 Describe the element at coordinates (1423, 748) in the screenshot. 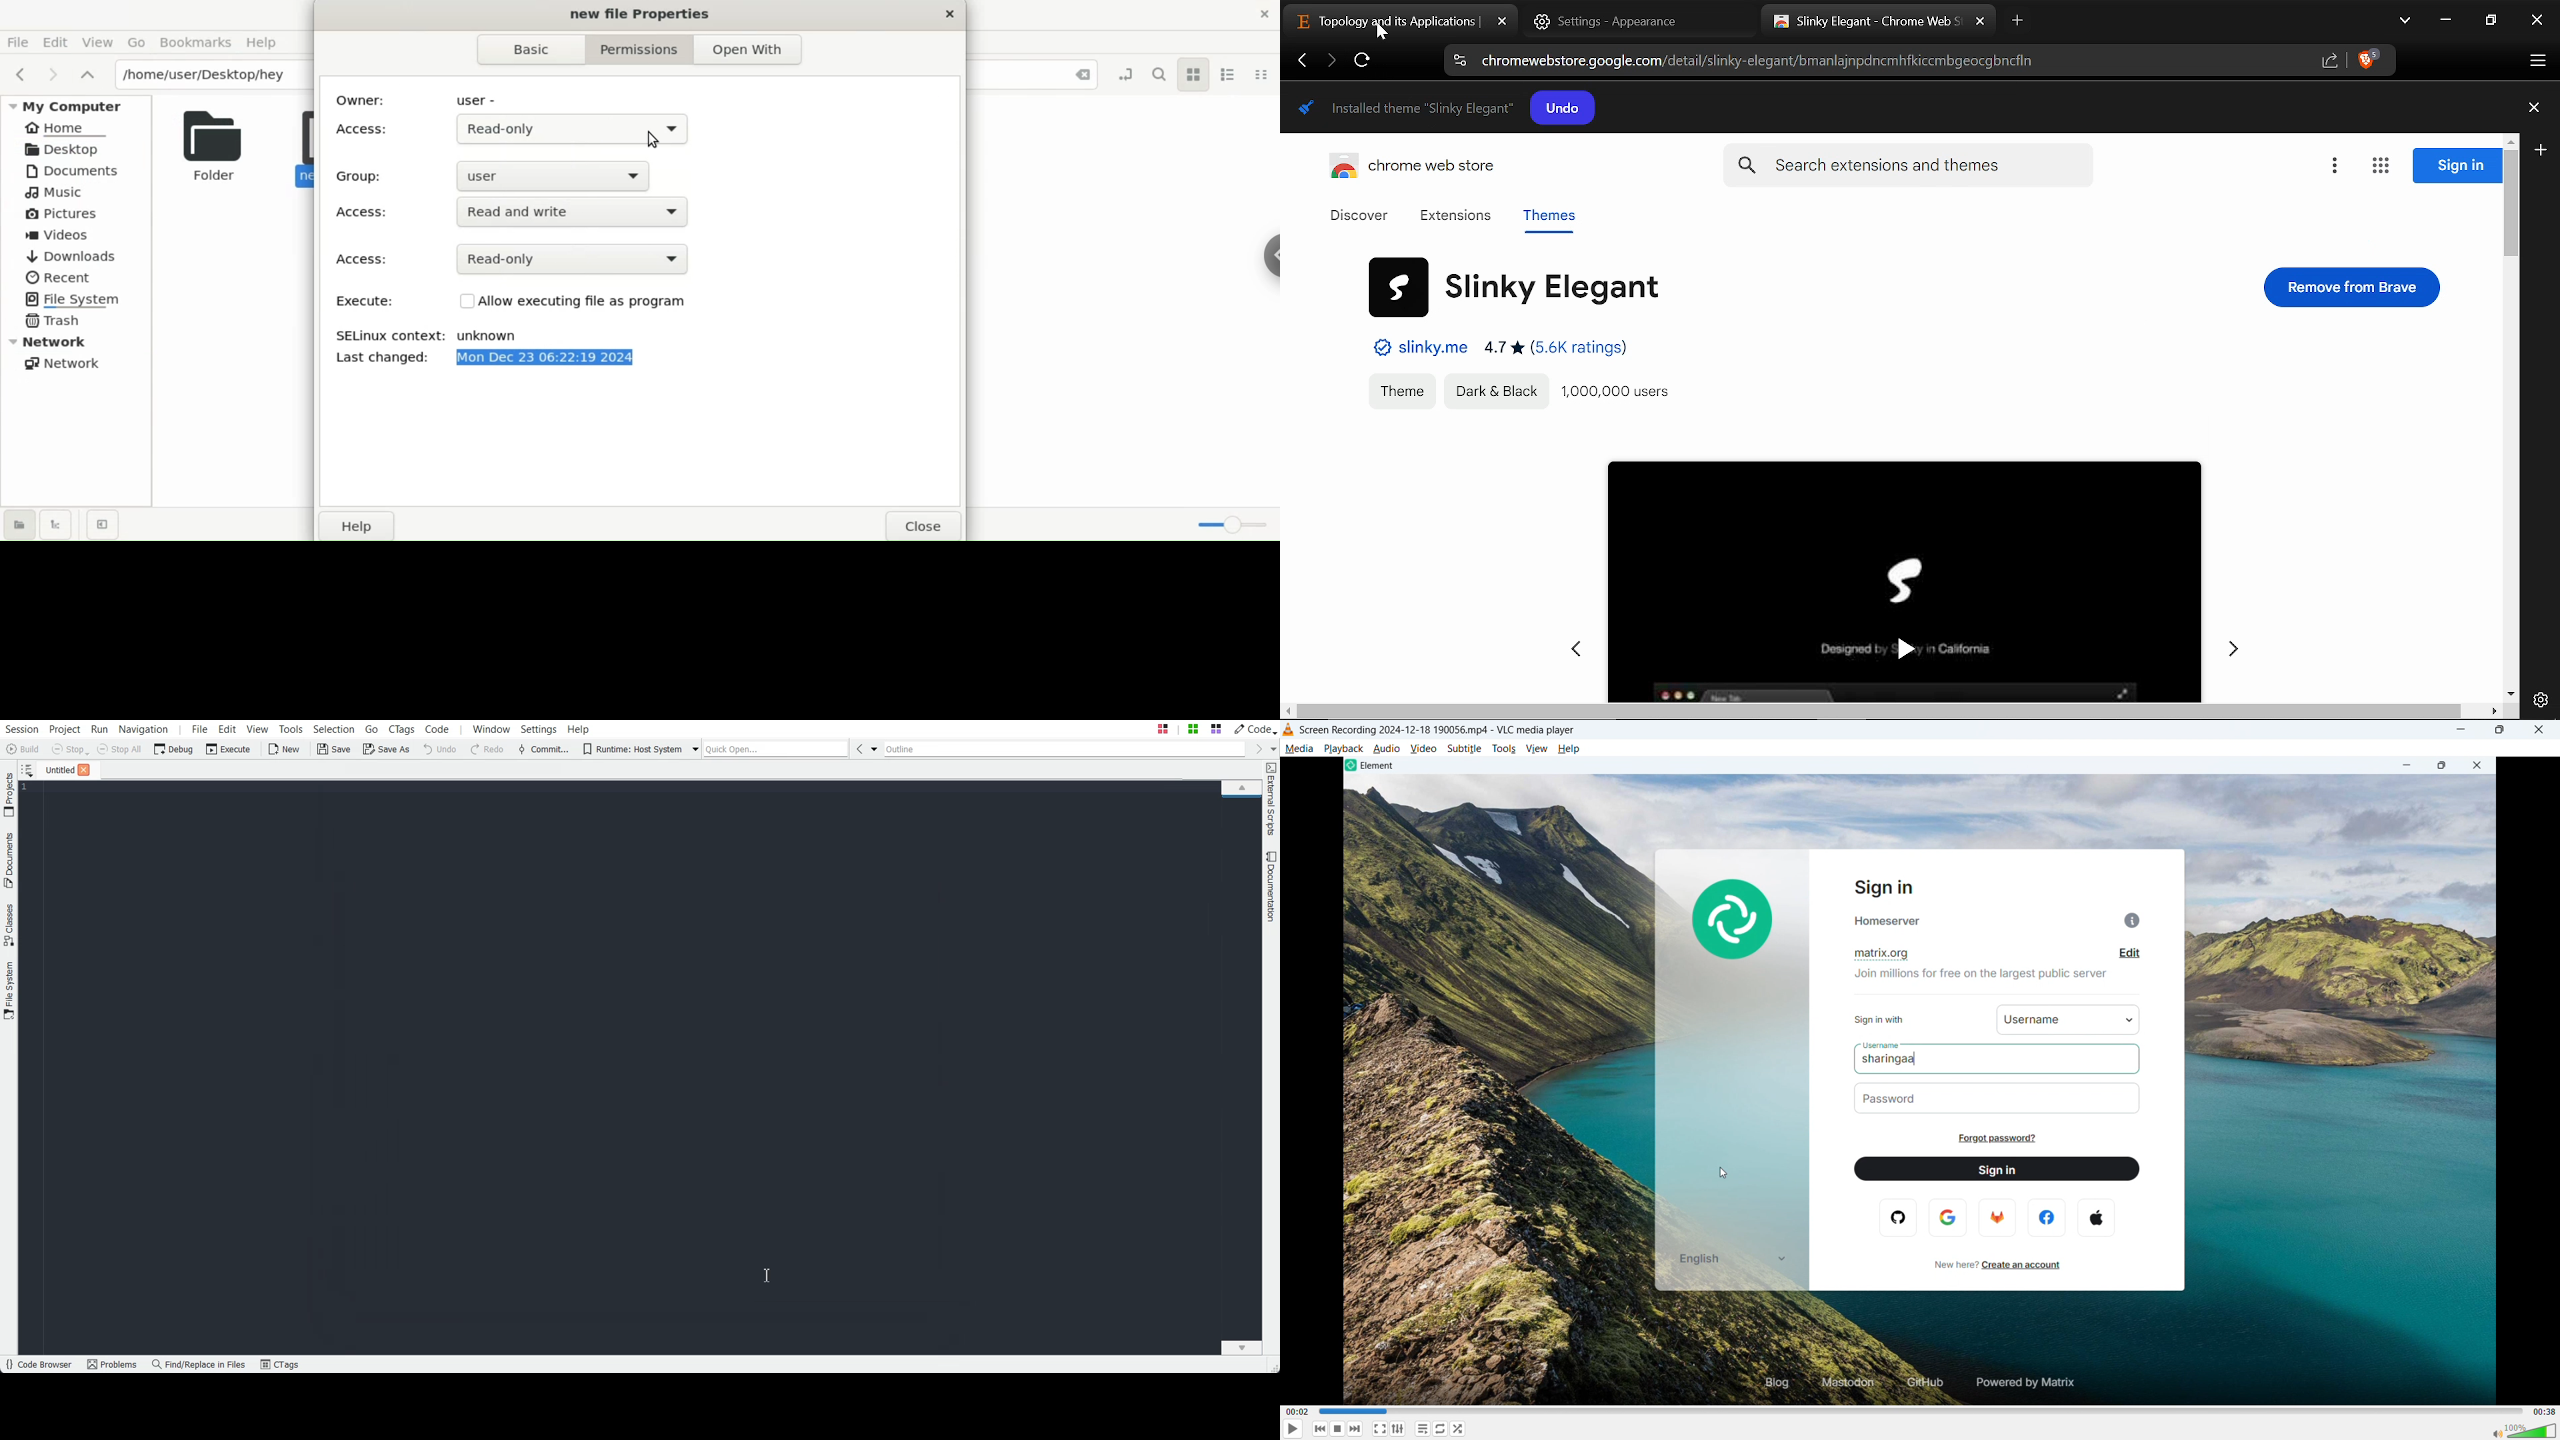

I see `Video ` at that location.